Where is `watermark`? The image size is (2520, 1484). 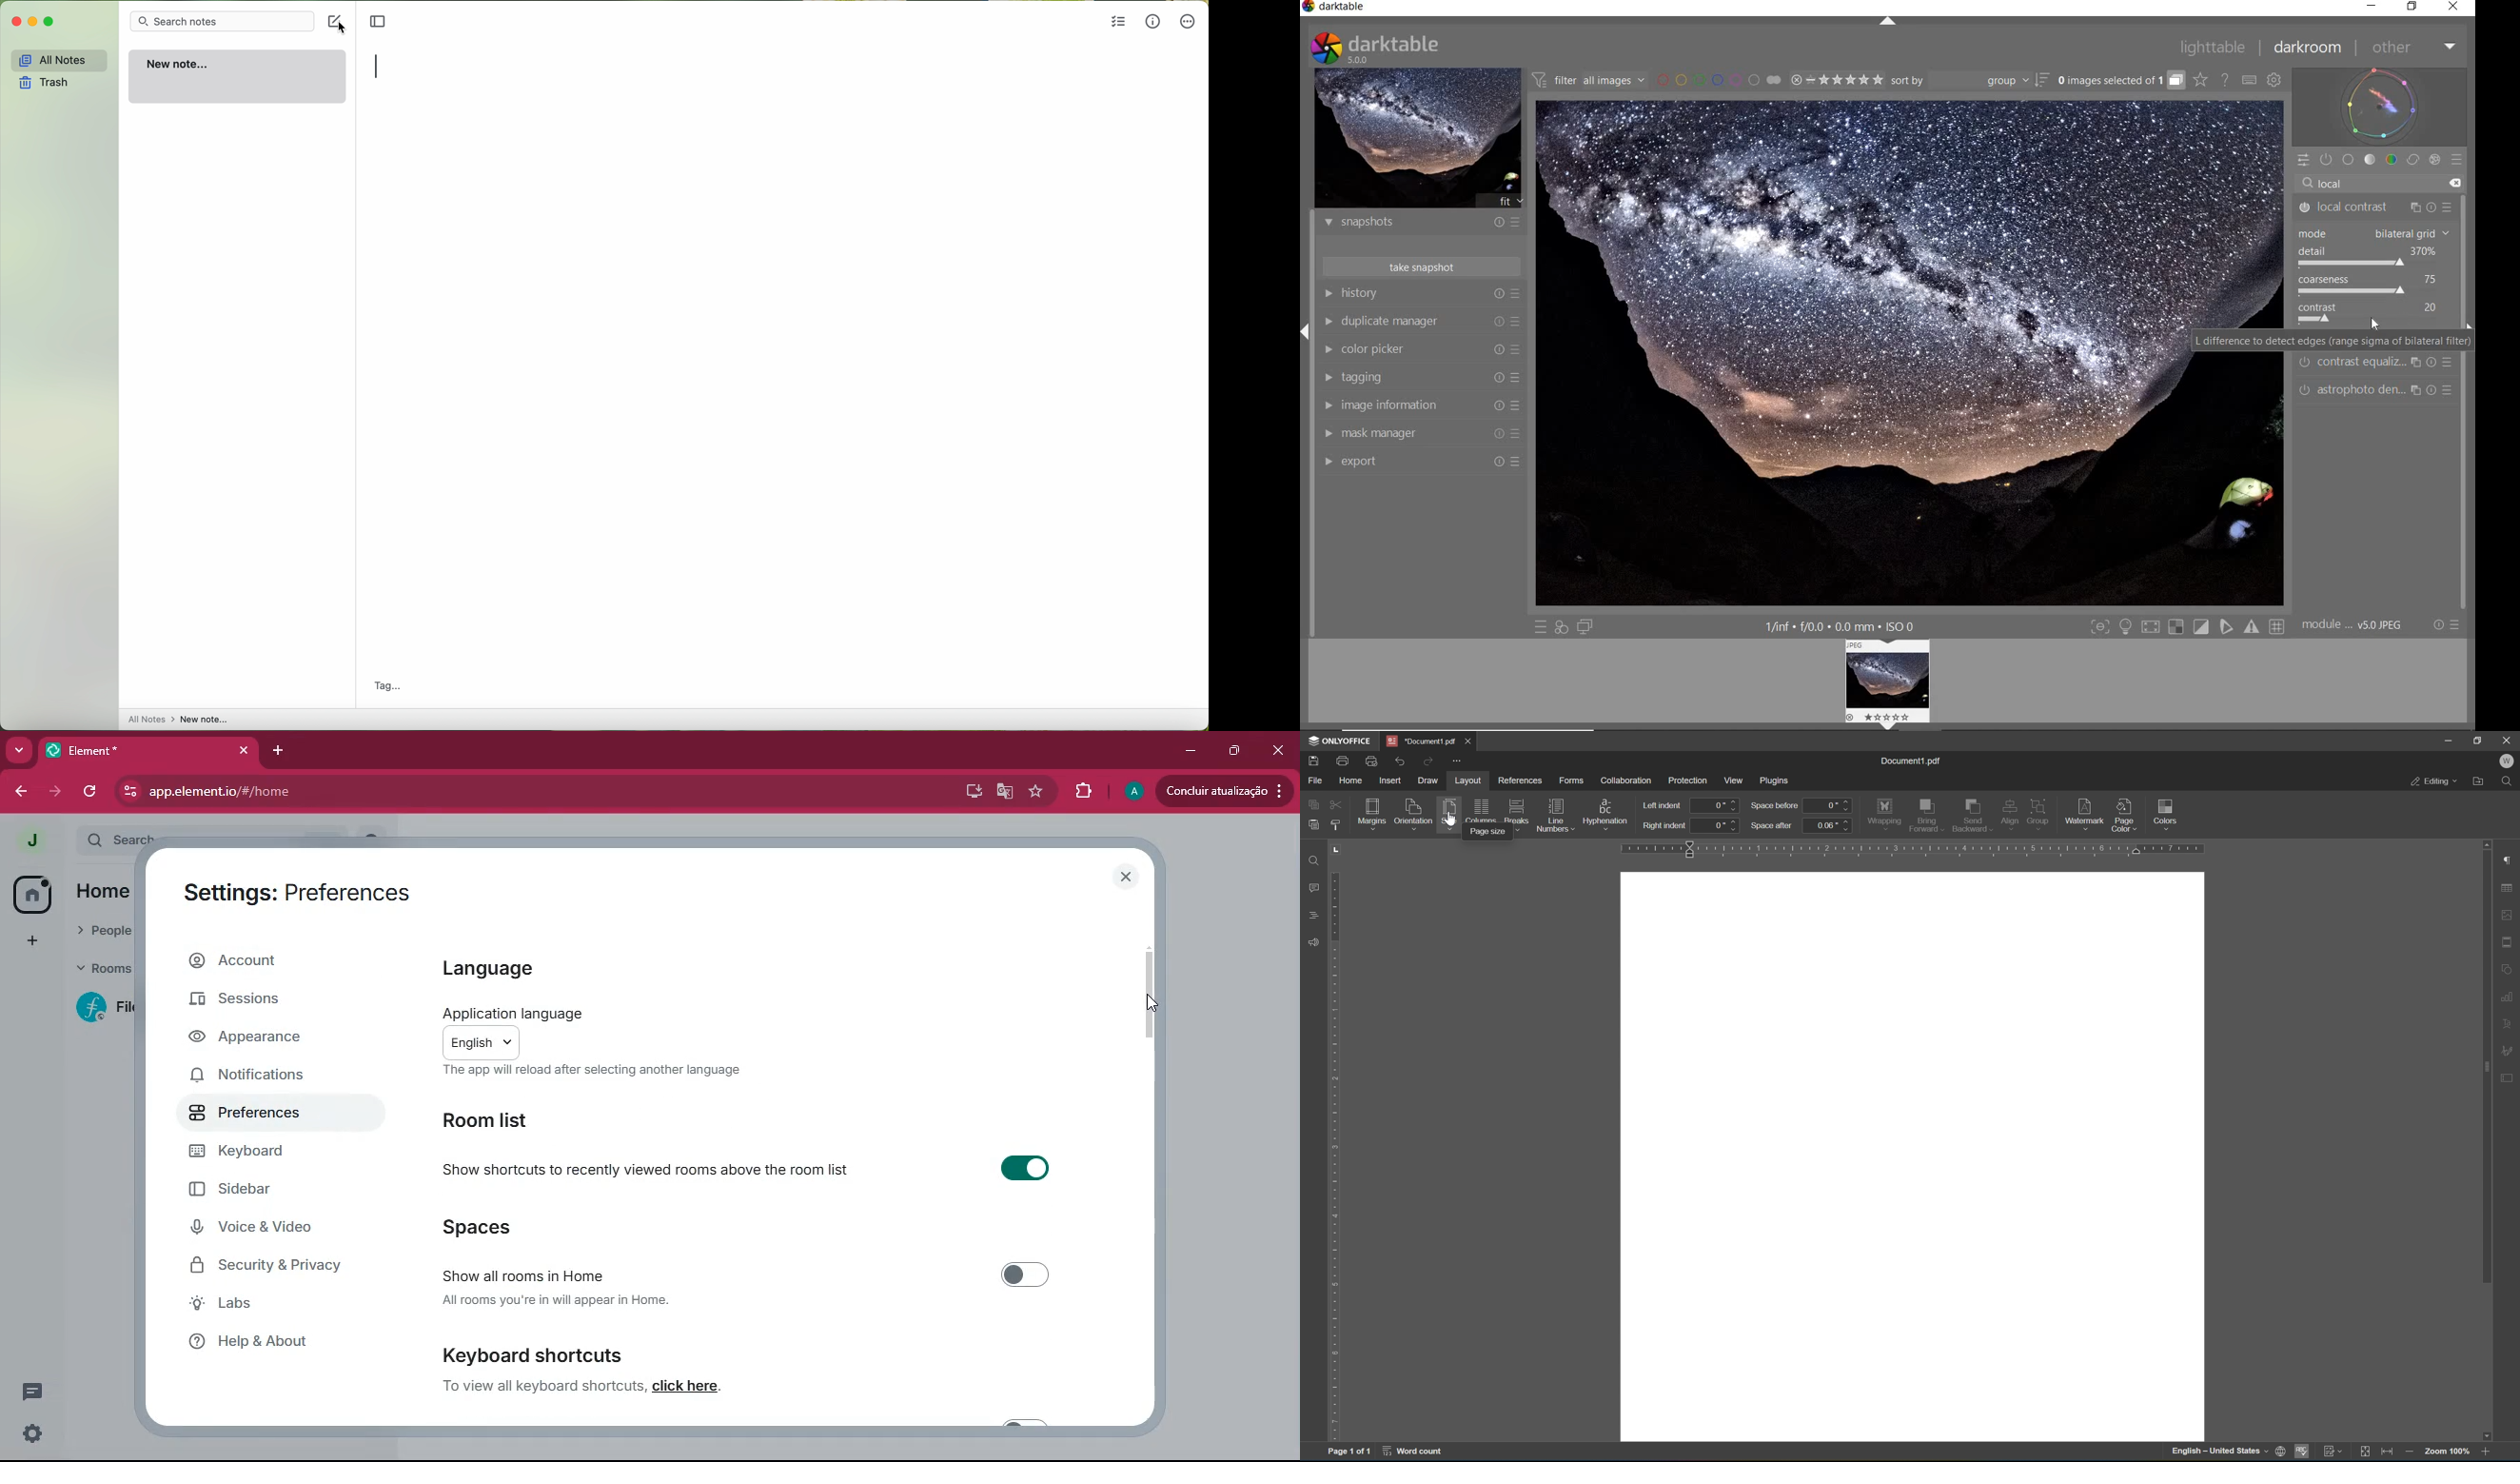
watermark is located at coordinates (2084, 812).